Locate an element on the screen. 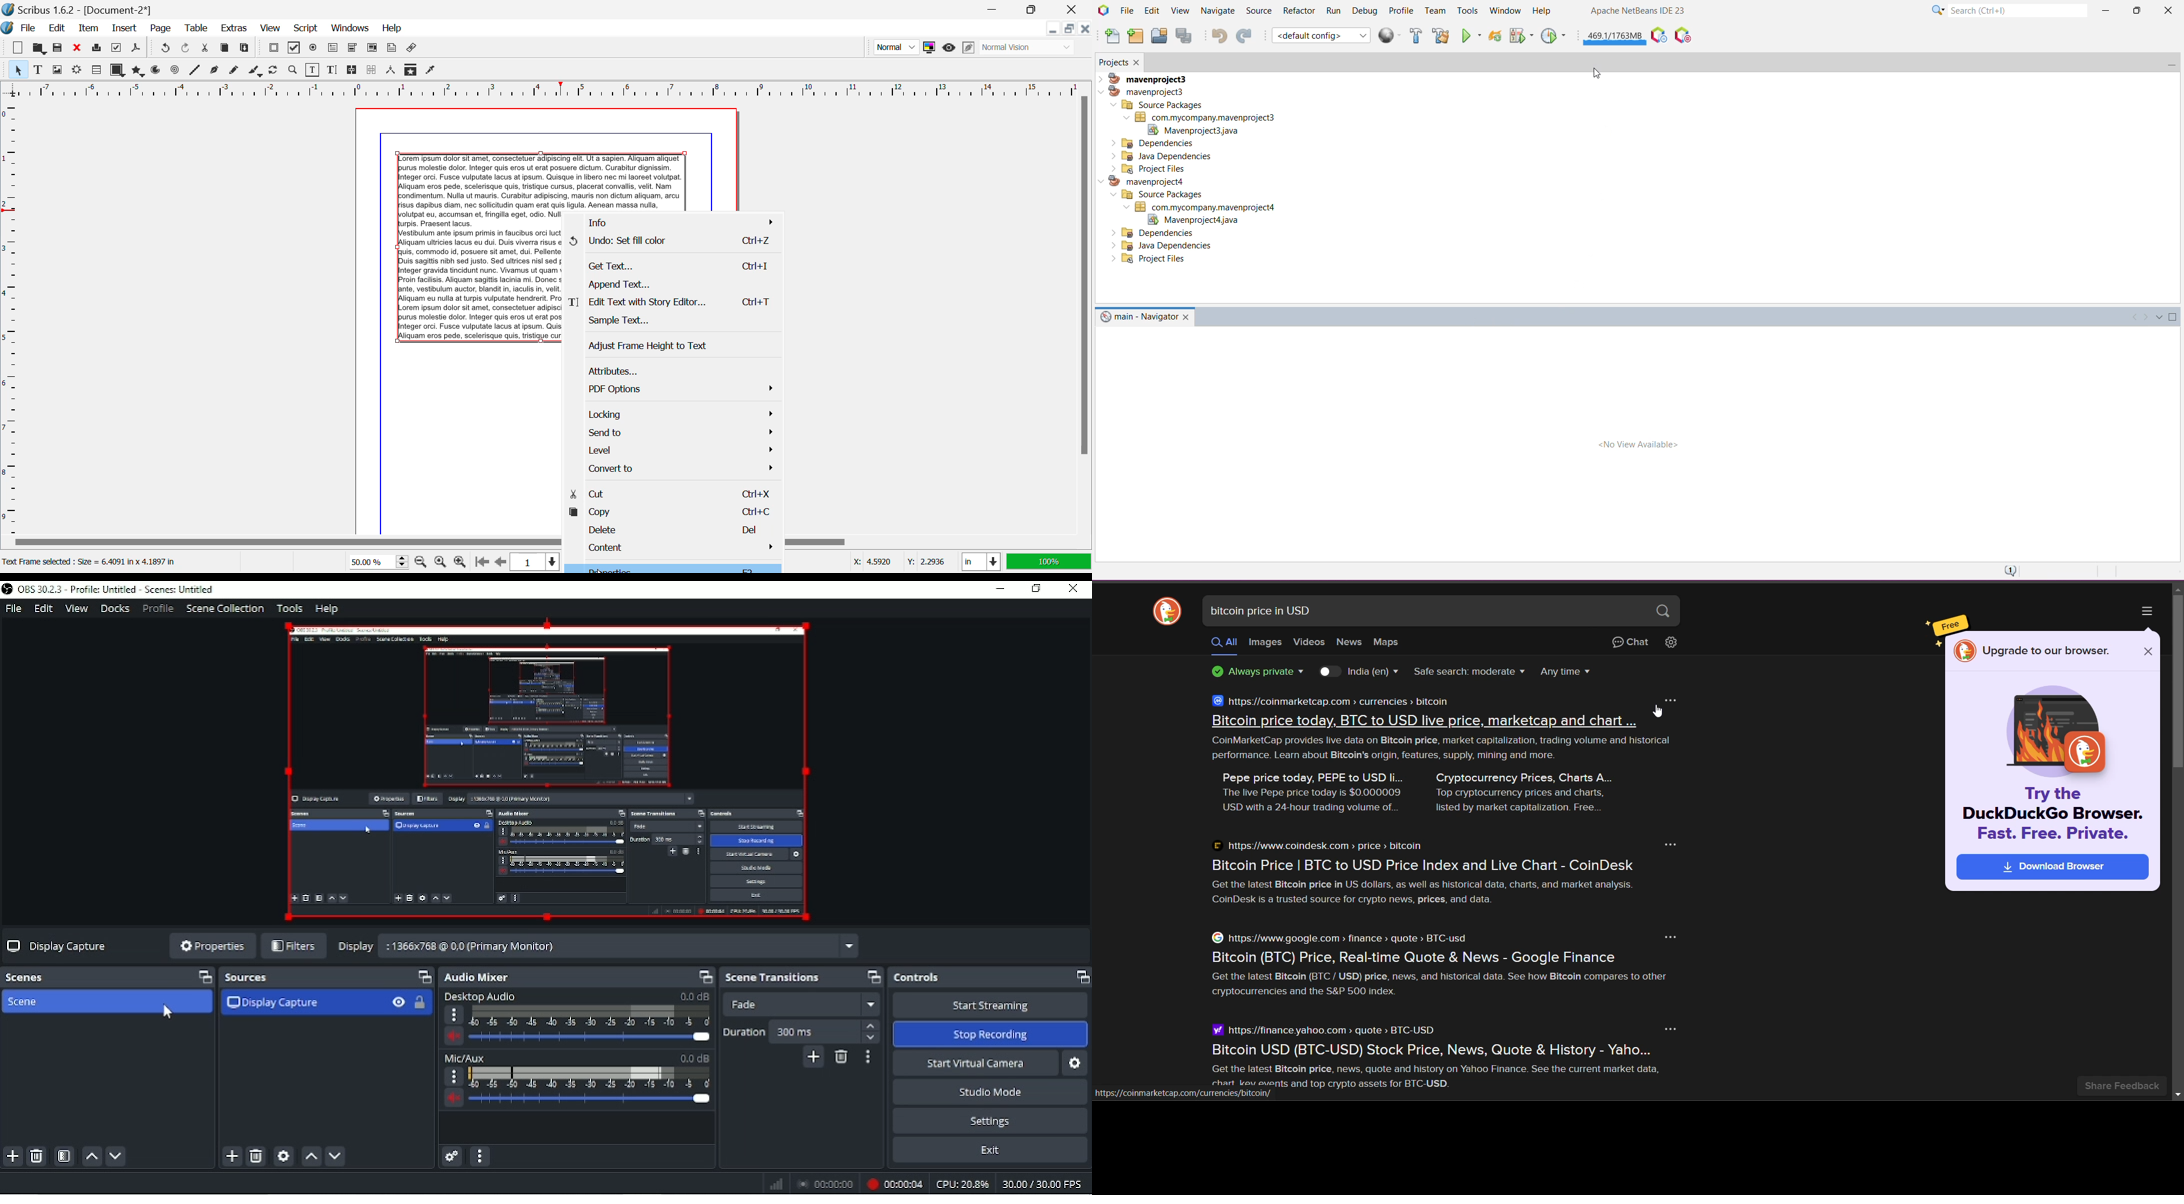  more option is located at coordinates (1675, 939).